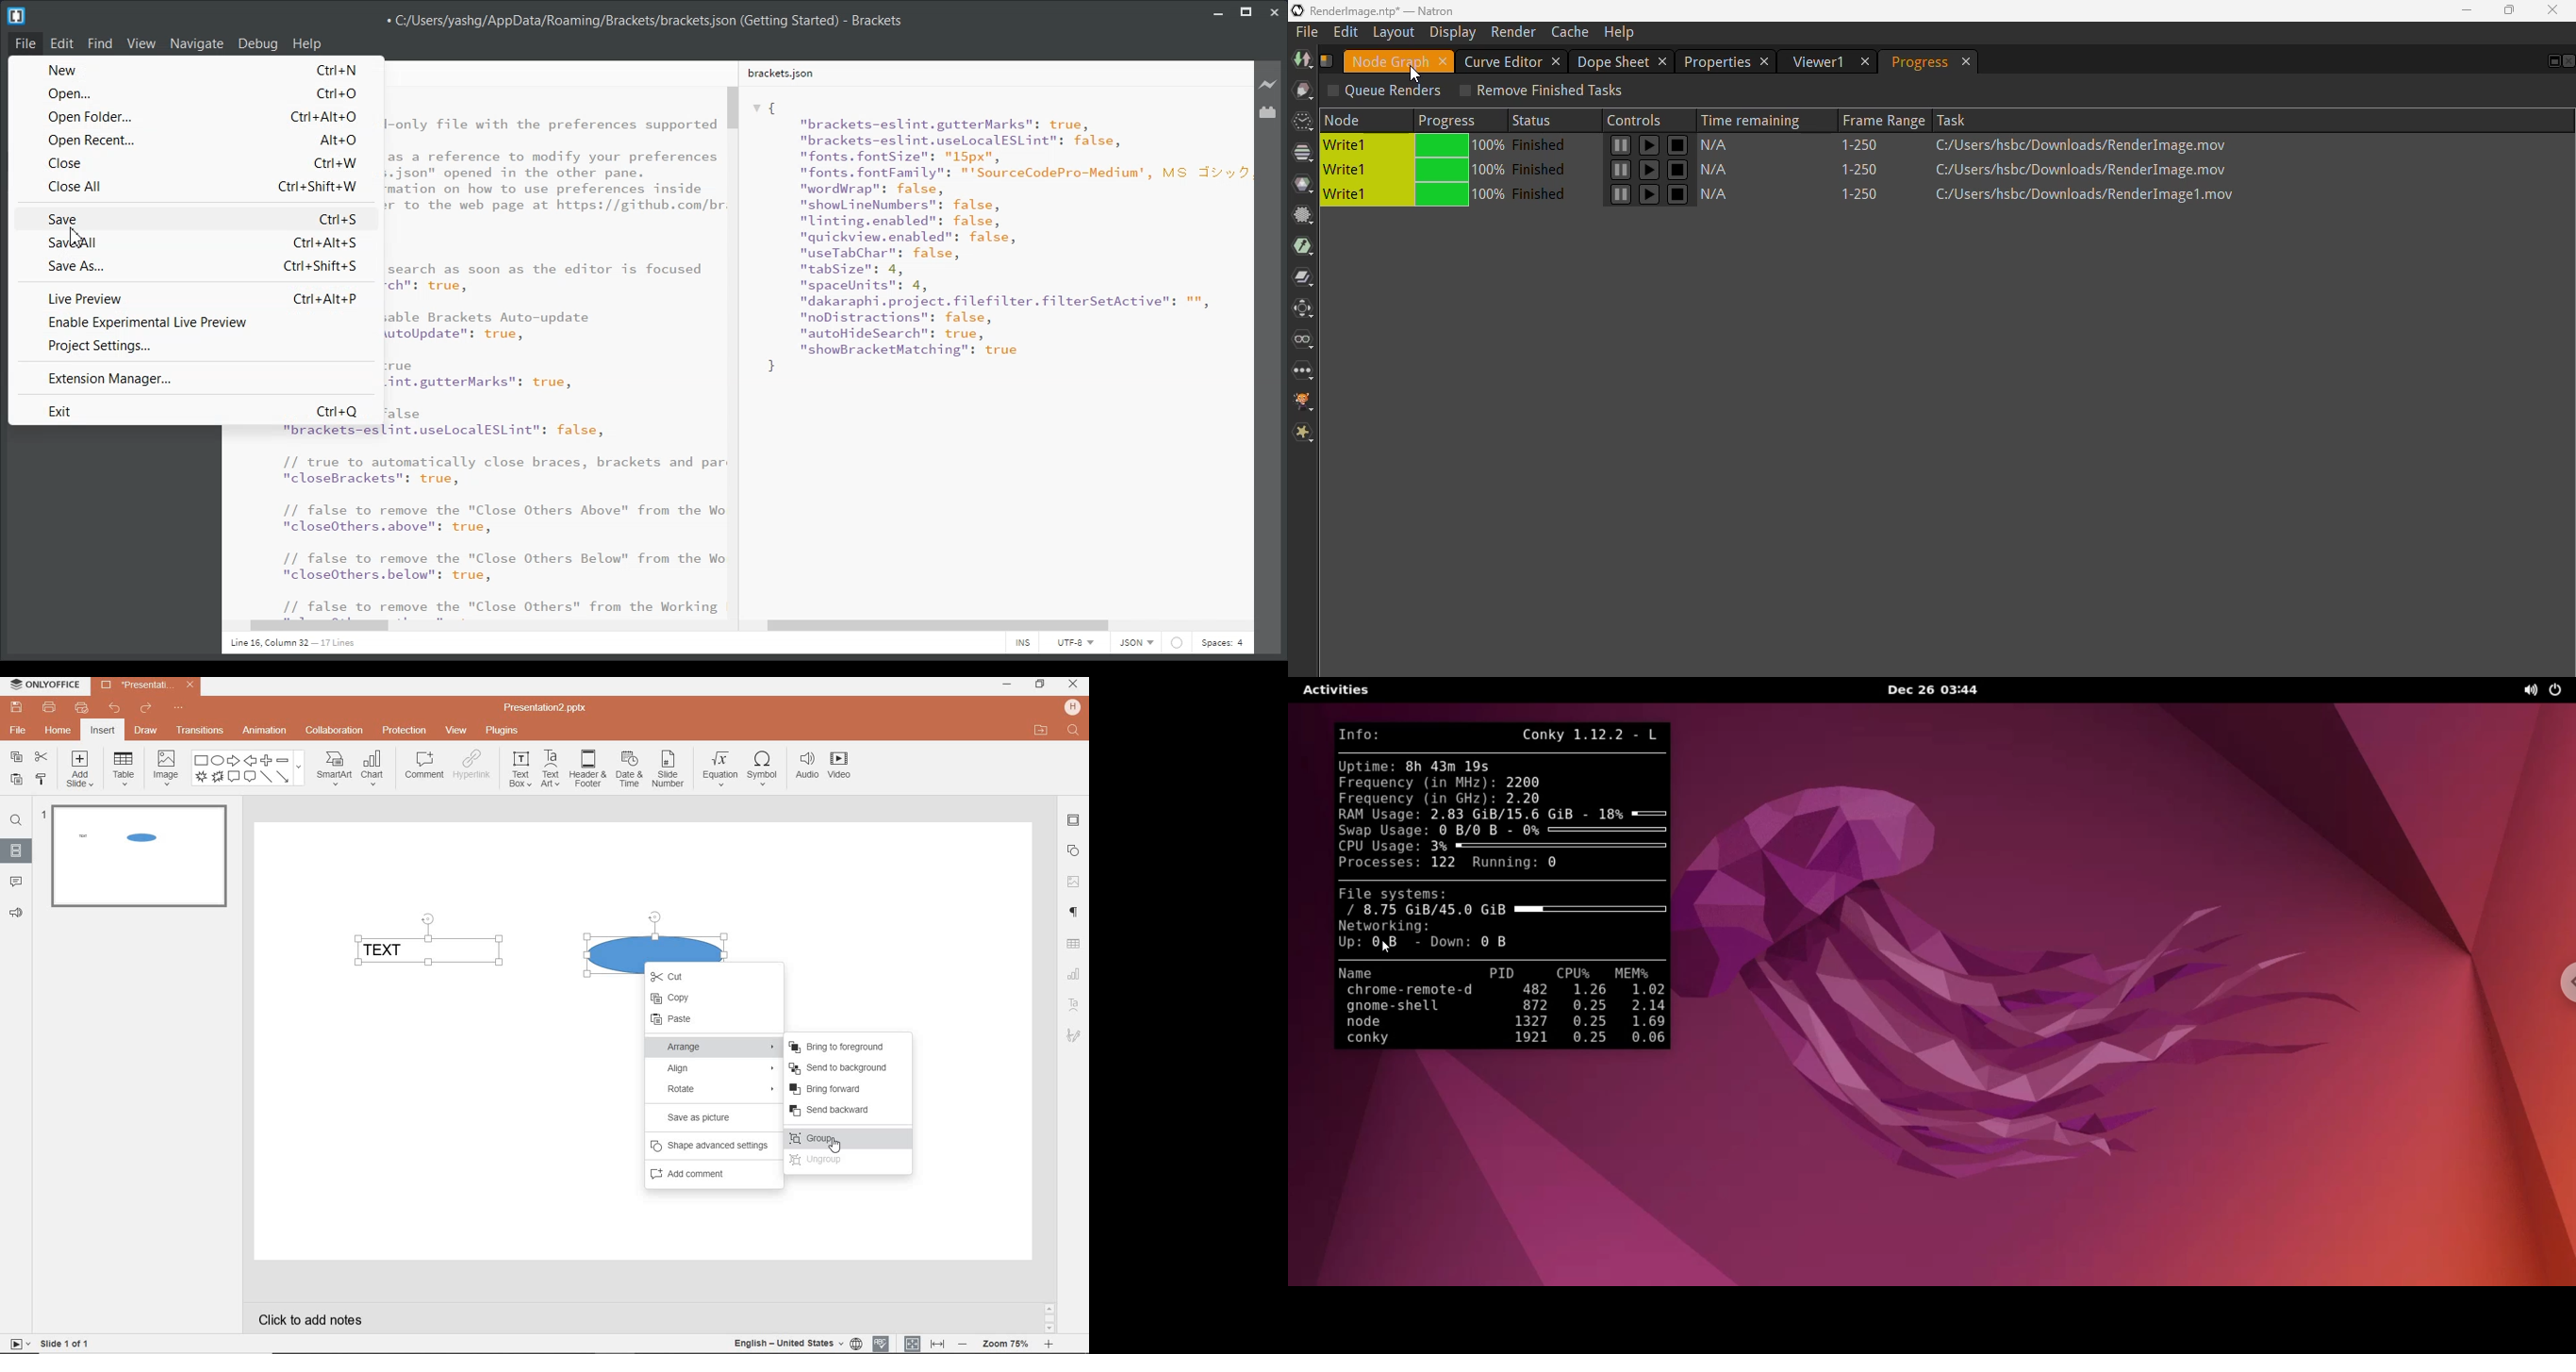 This screenshot has width=2576, height=1372. I want to click on FEEDBACK & SUPPORT, so click(16, 912).